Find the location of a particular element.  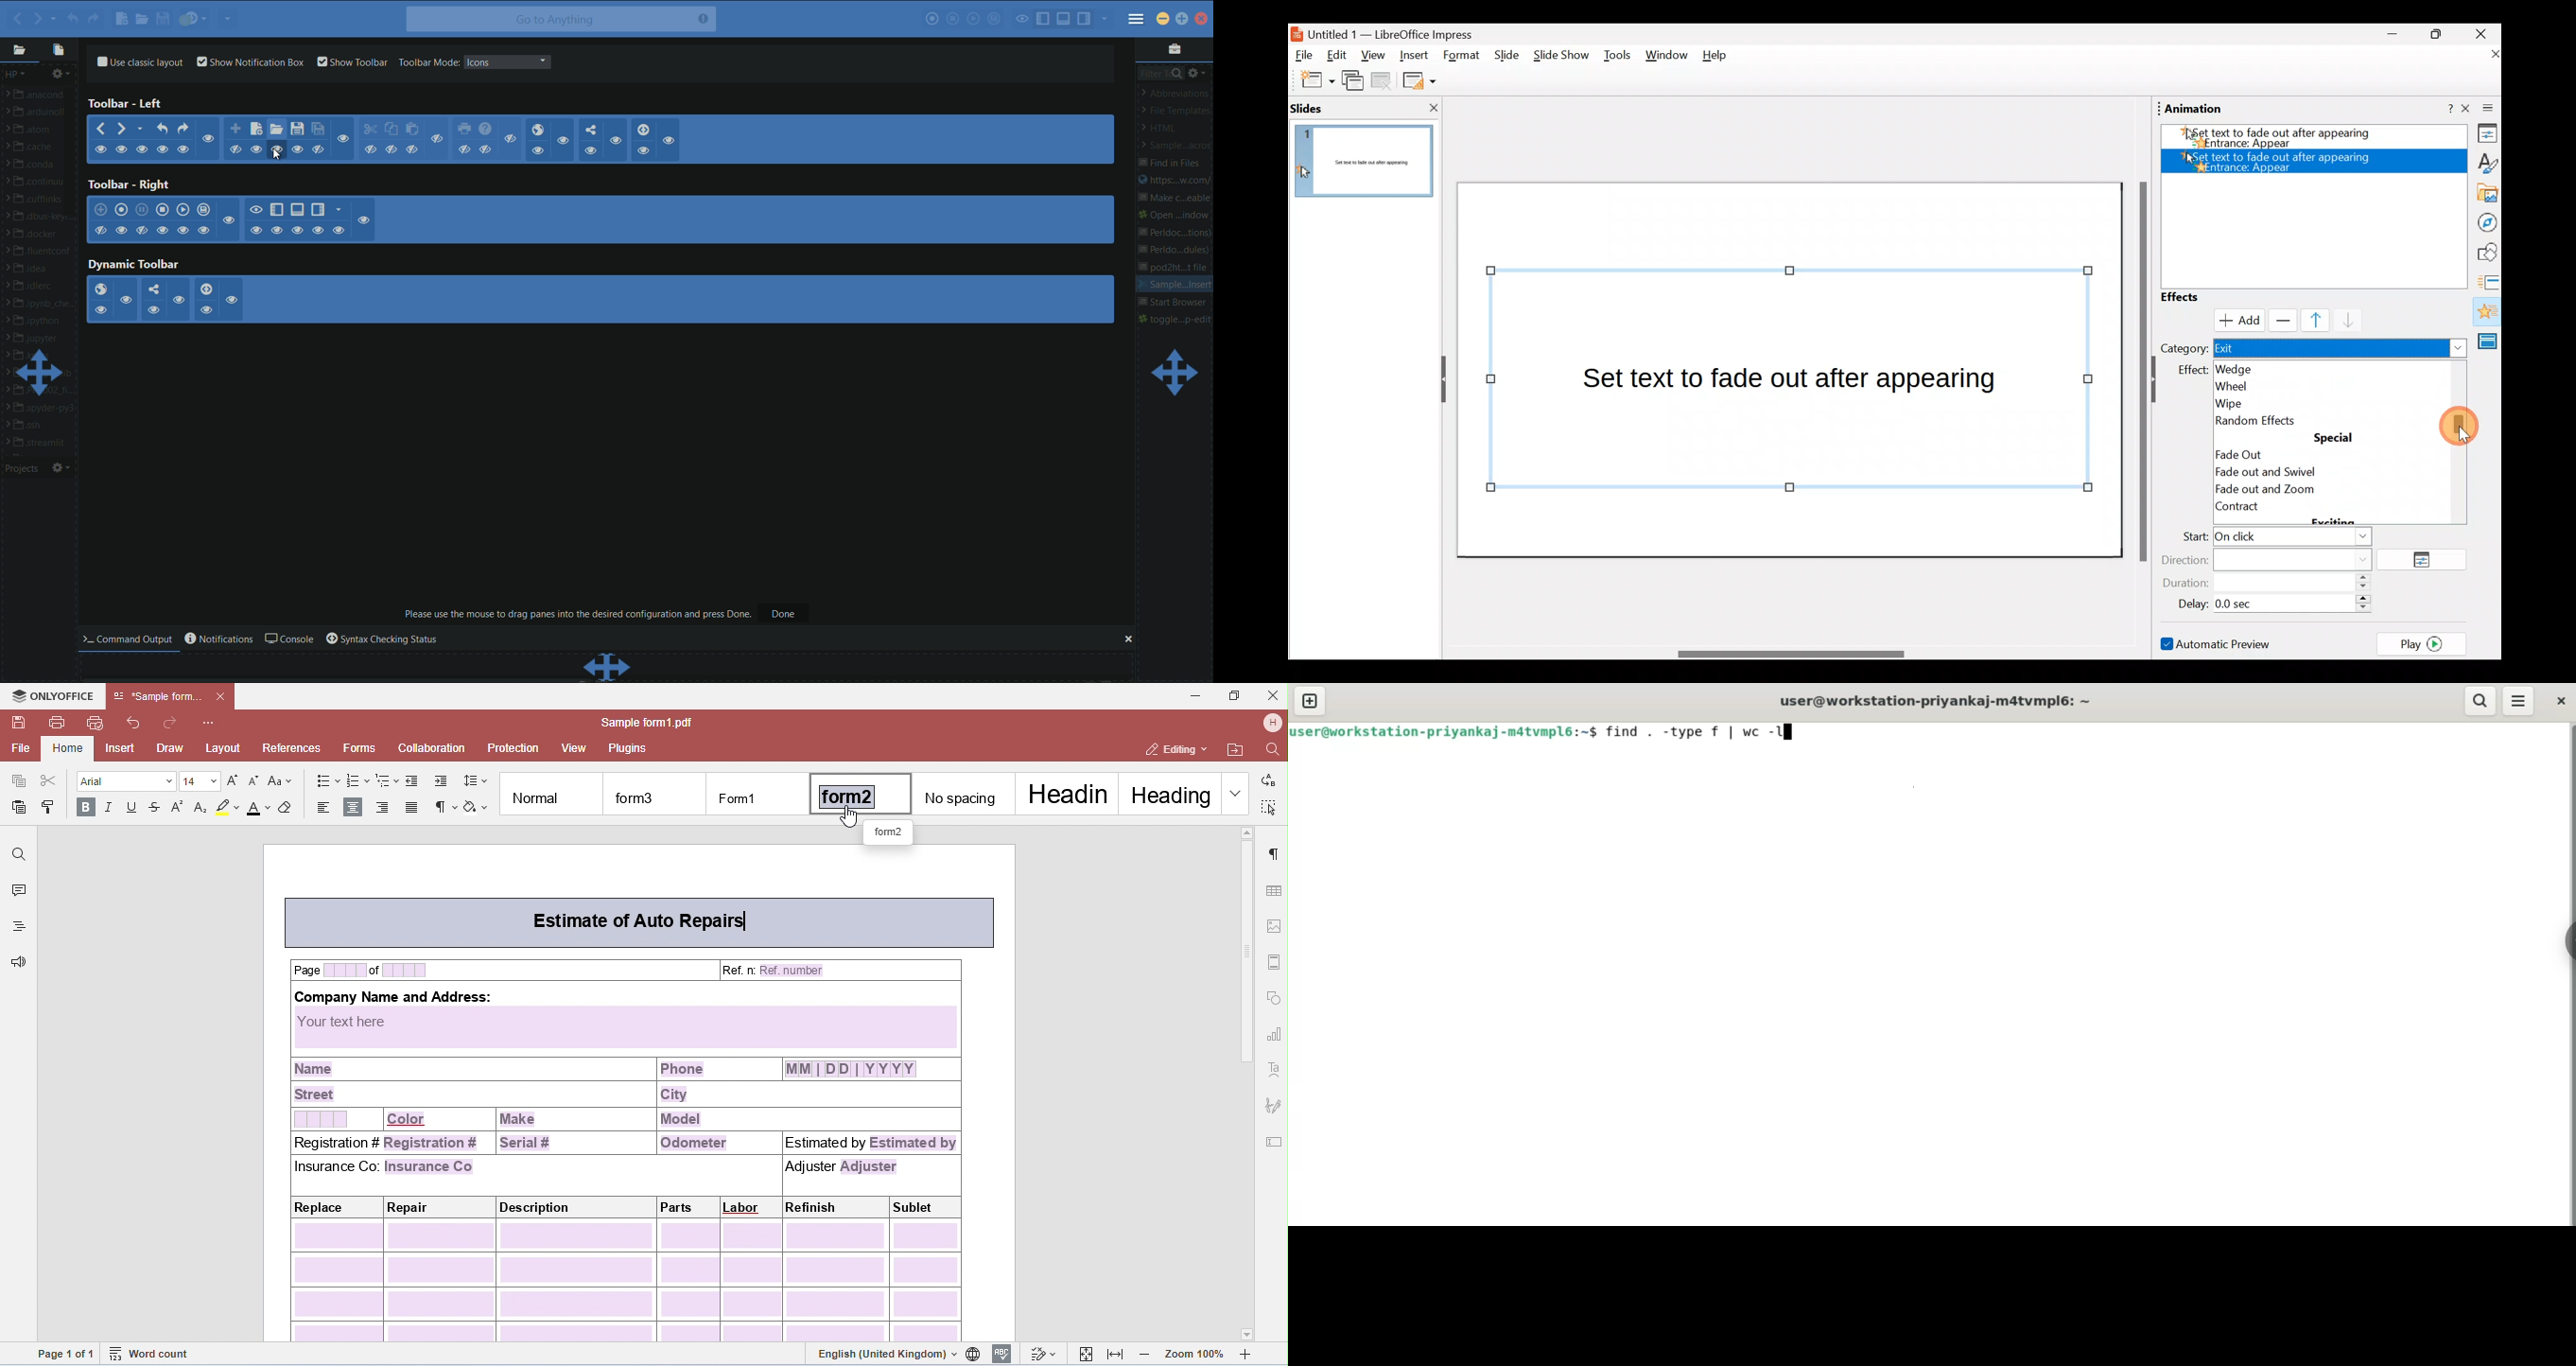

Options is located at coordinates (2427, 560).